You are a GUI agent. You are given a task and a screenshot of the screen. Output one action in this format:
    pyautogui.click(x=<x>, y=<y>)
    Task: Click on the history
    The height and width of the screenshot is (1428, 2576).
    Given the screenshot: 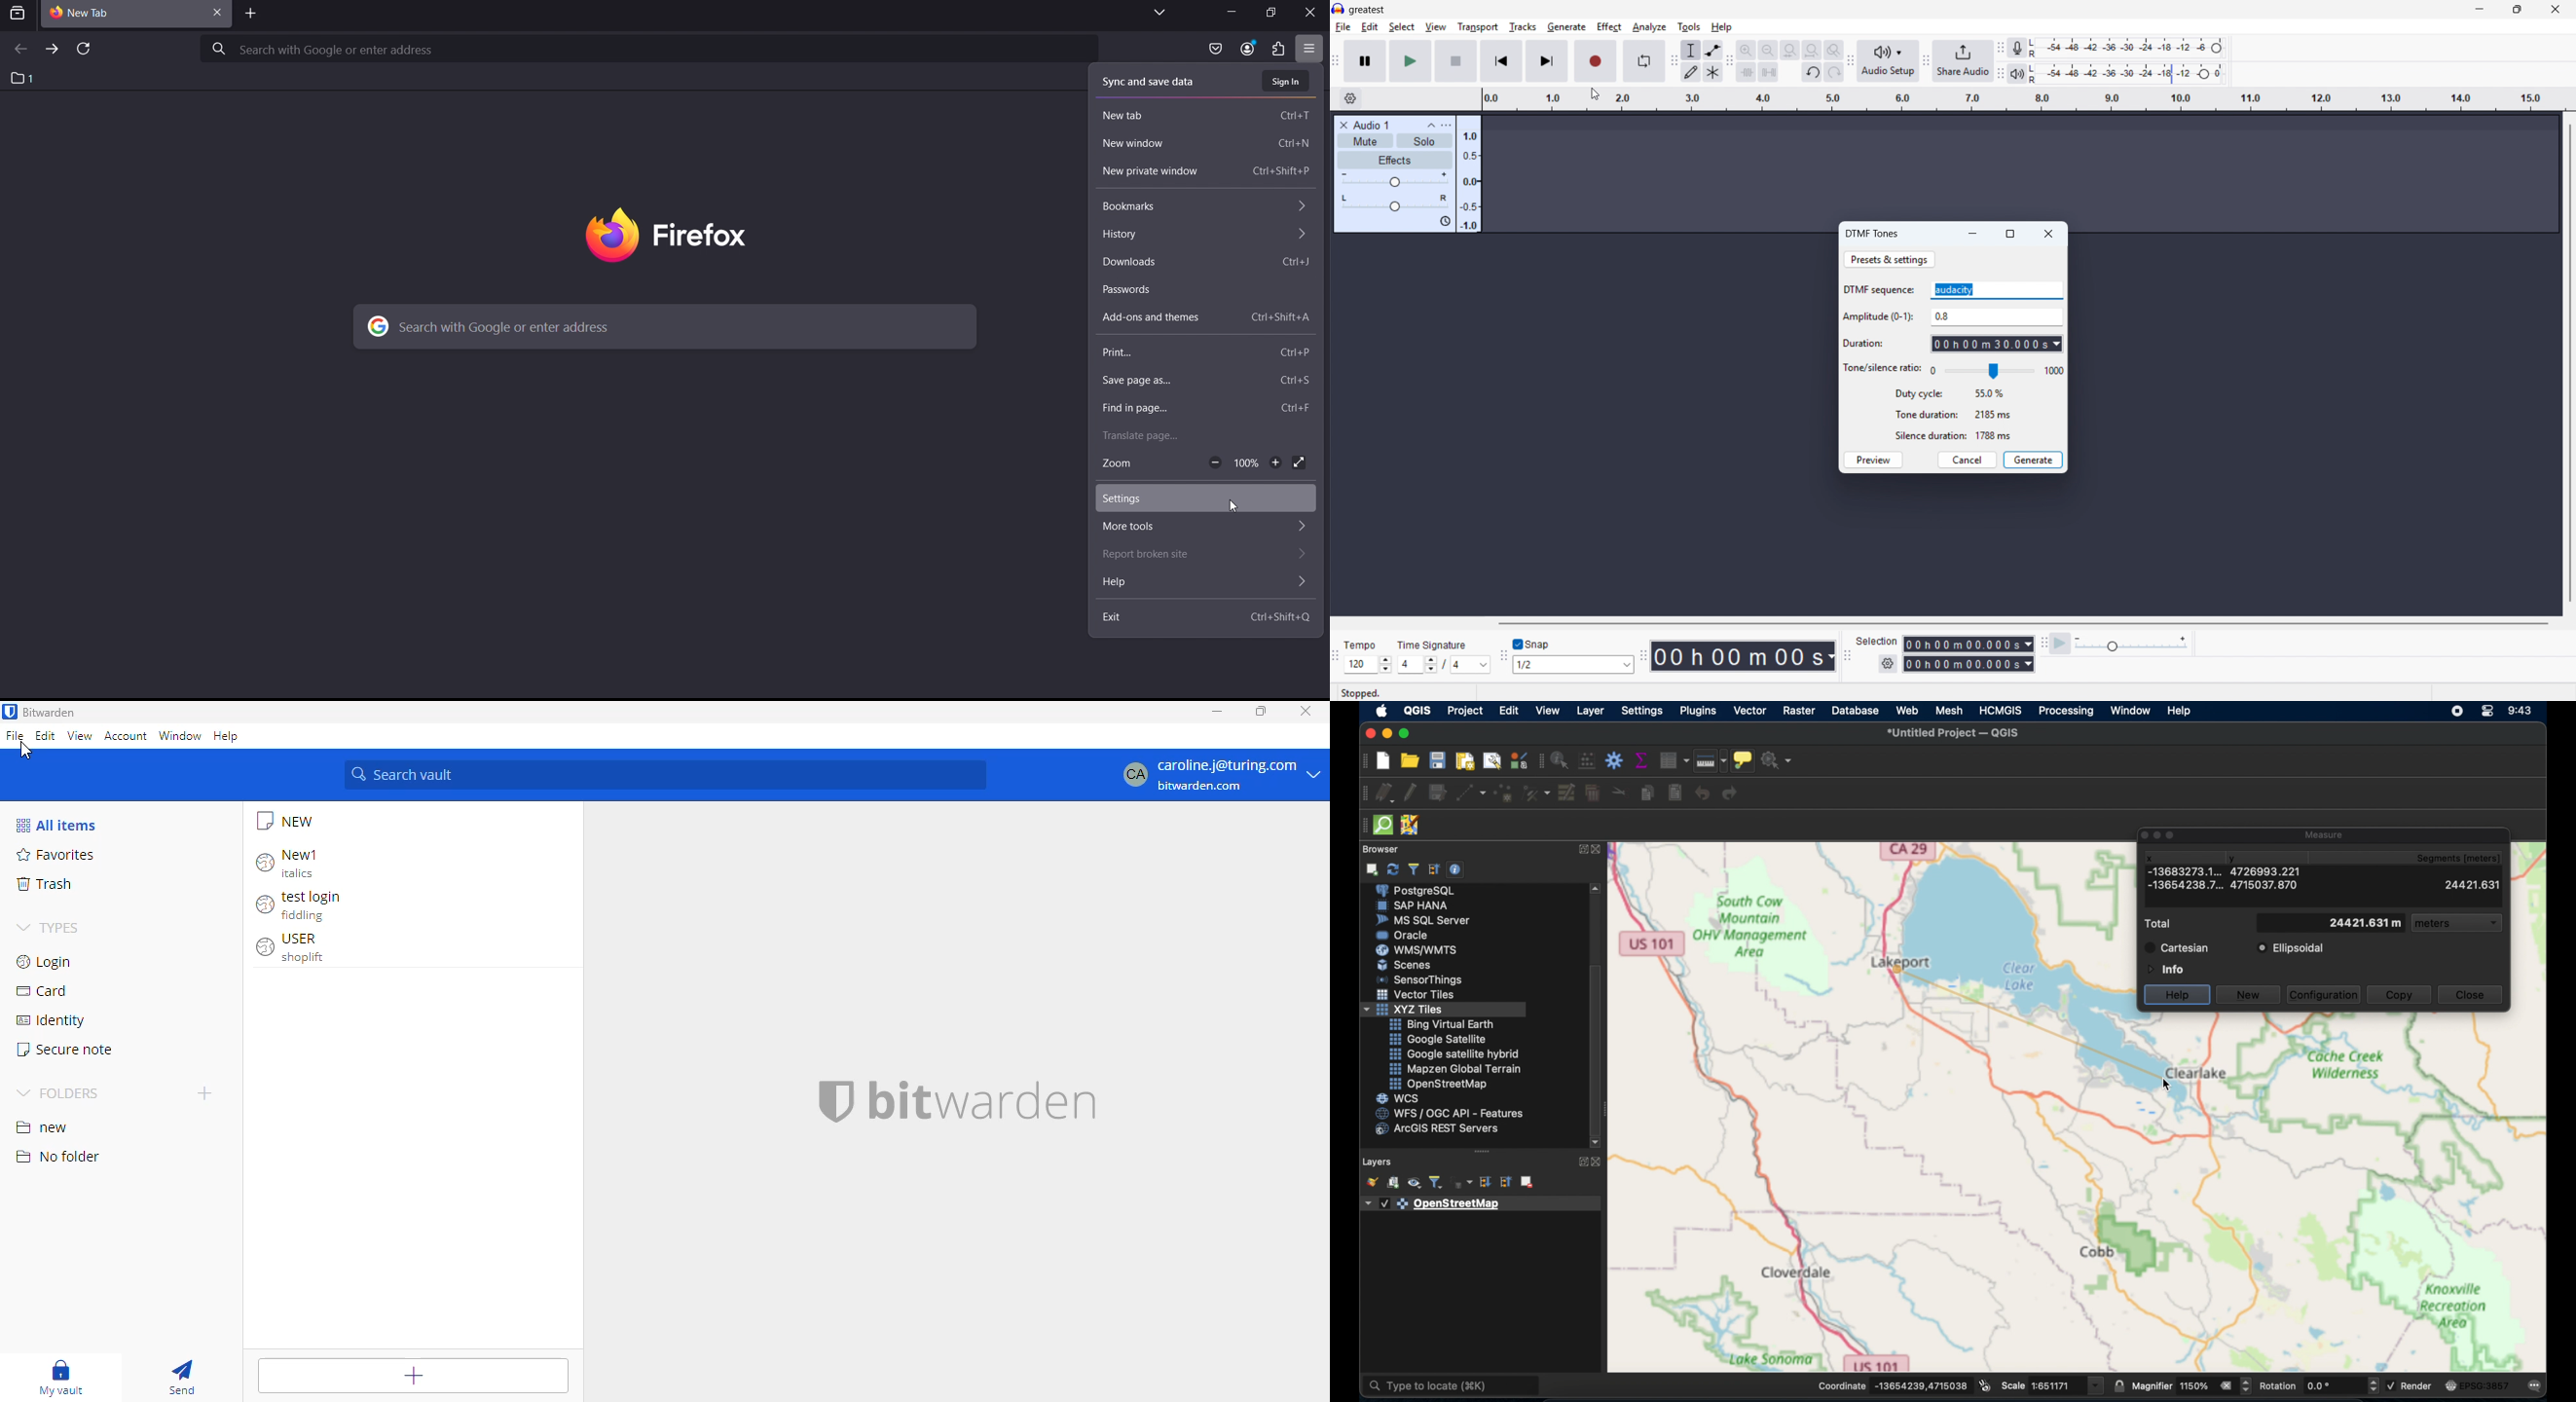 What is the action you would take?
    pyautogui.click(x=1202, y=233)
    